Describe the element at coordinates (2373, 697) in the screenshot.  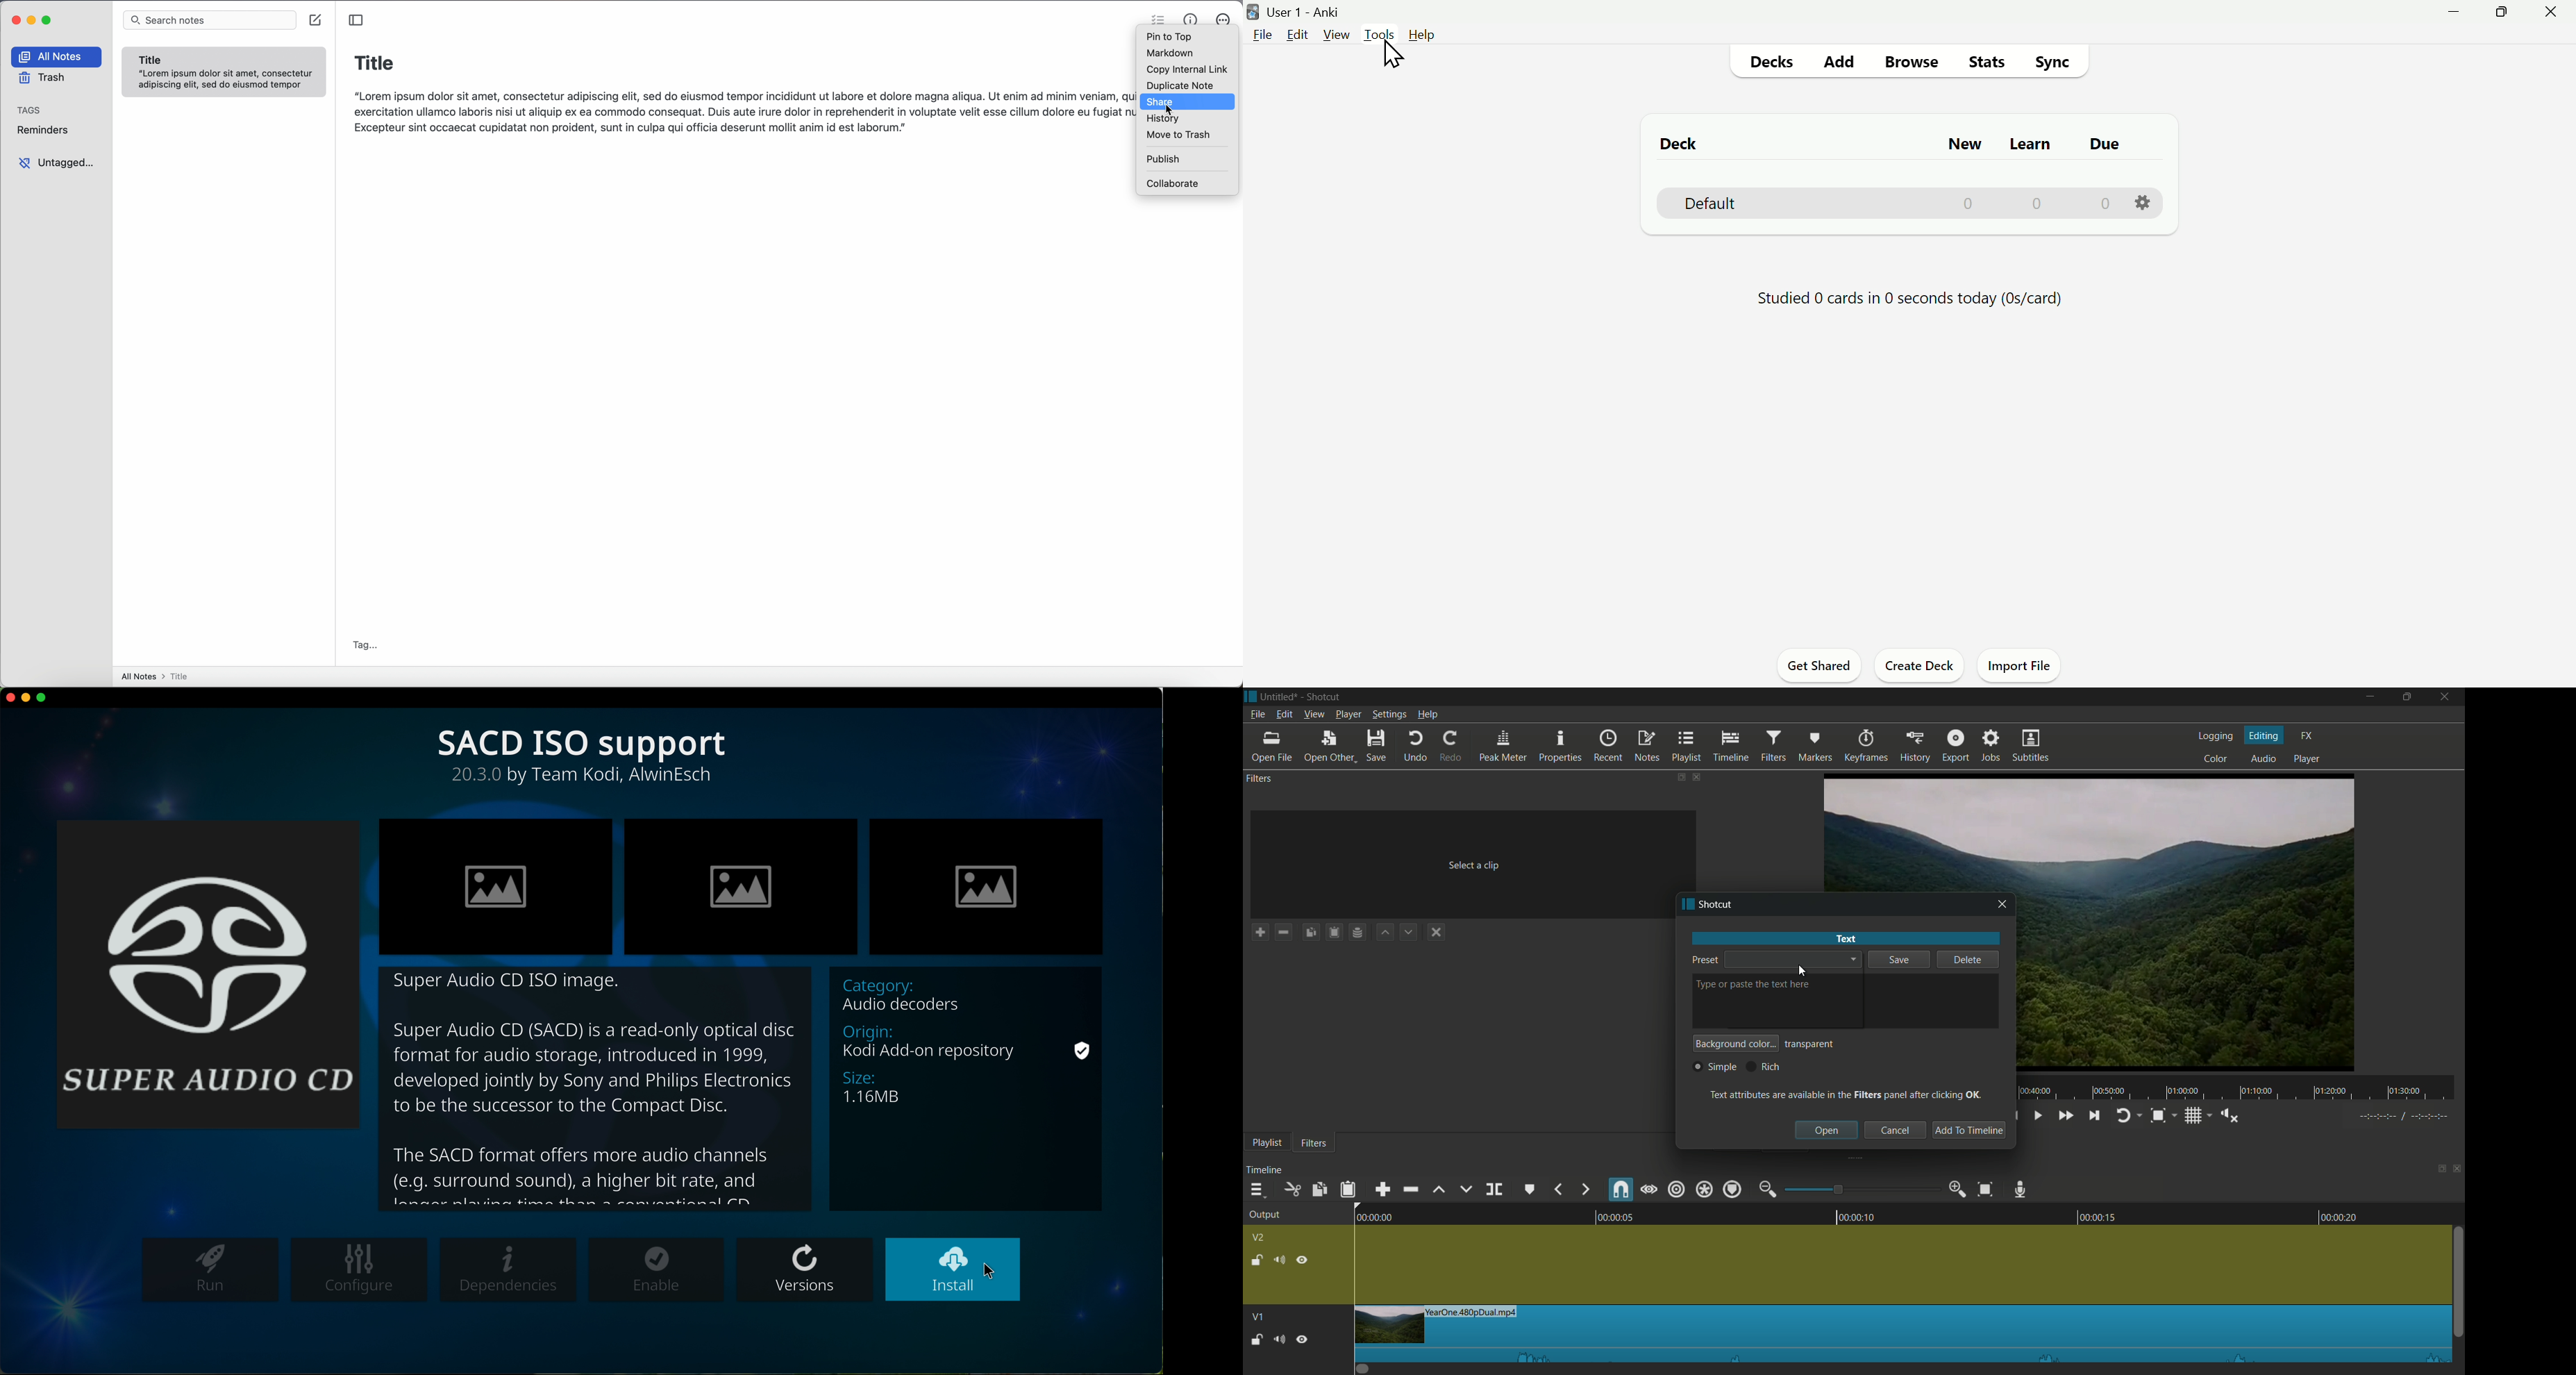
I see `minimize` at that location.